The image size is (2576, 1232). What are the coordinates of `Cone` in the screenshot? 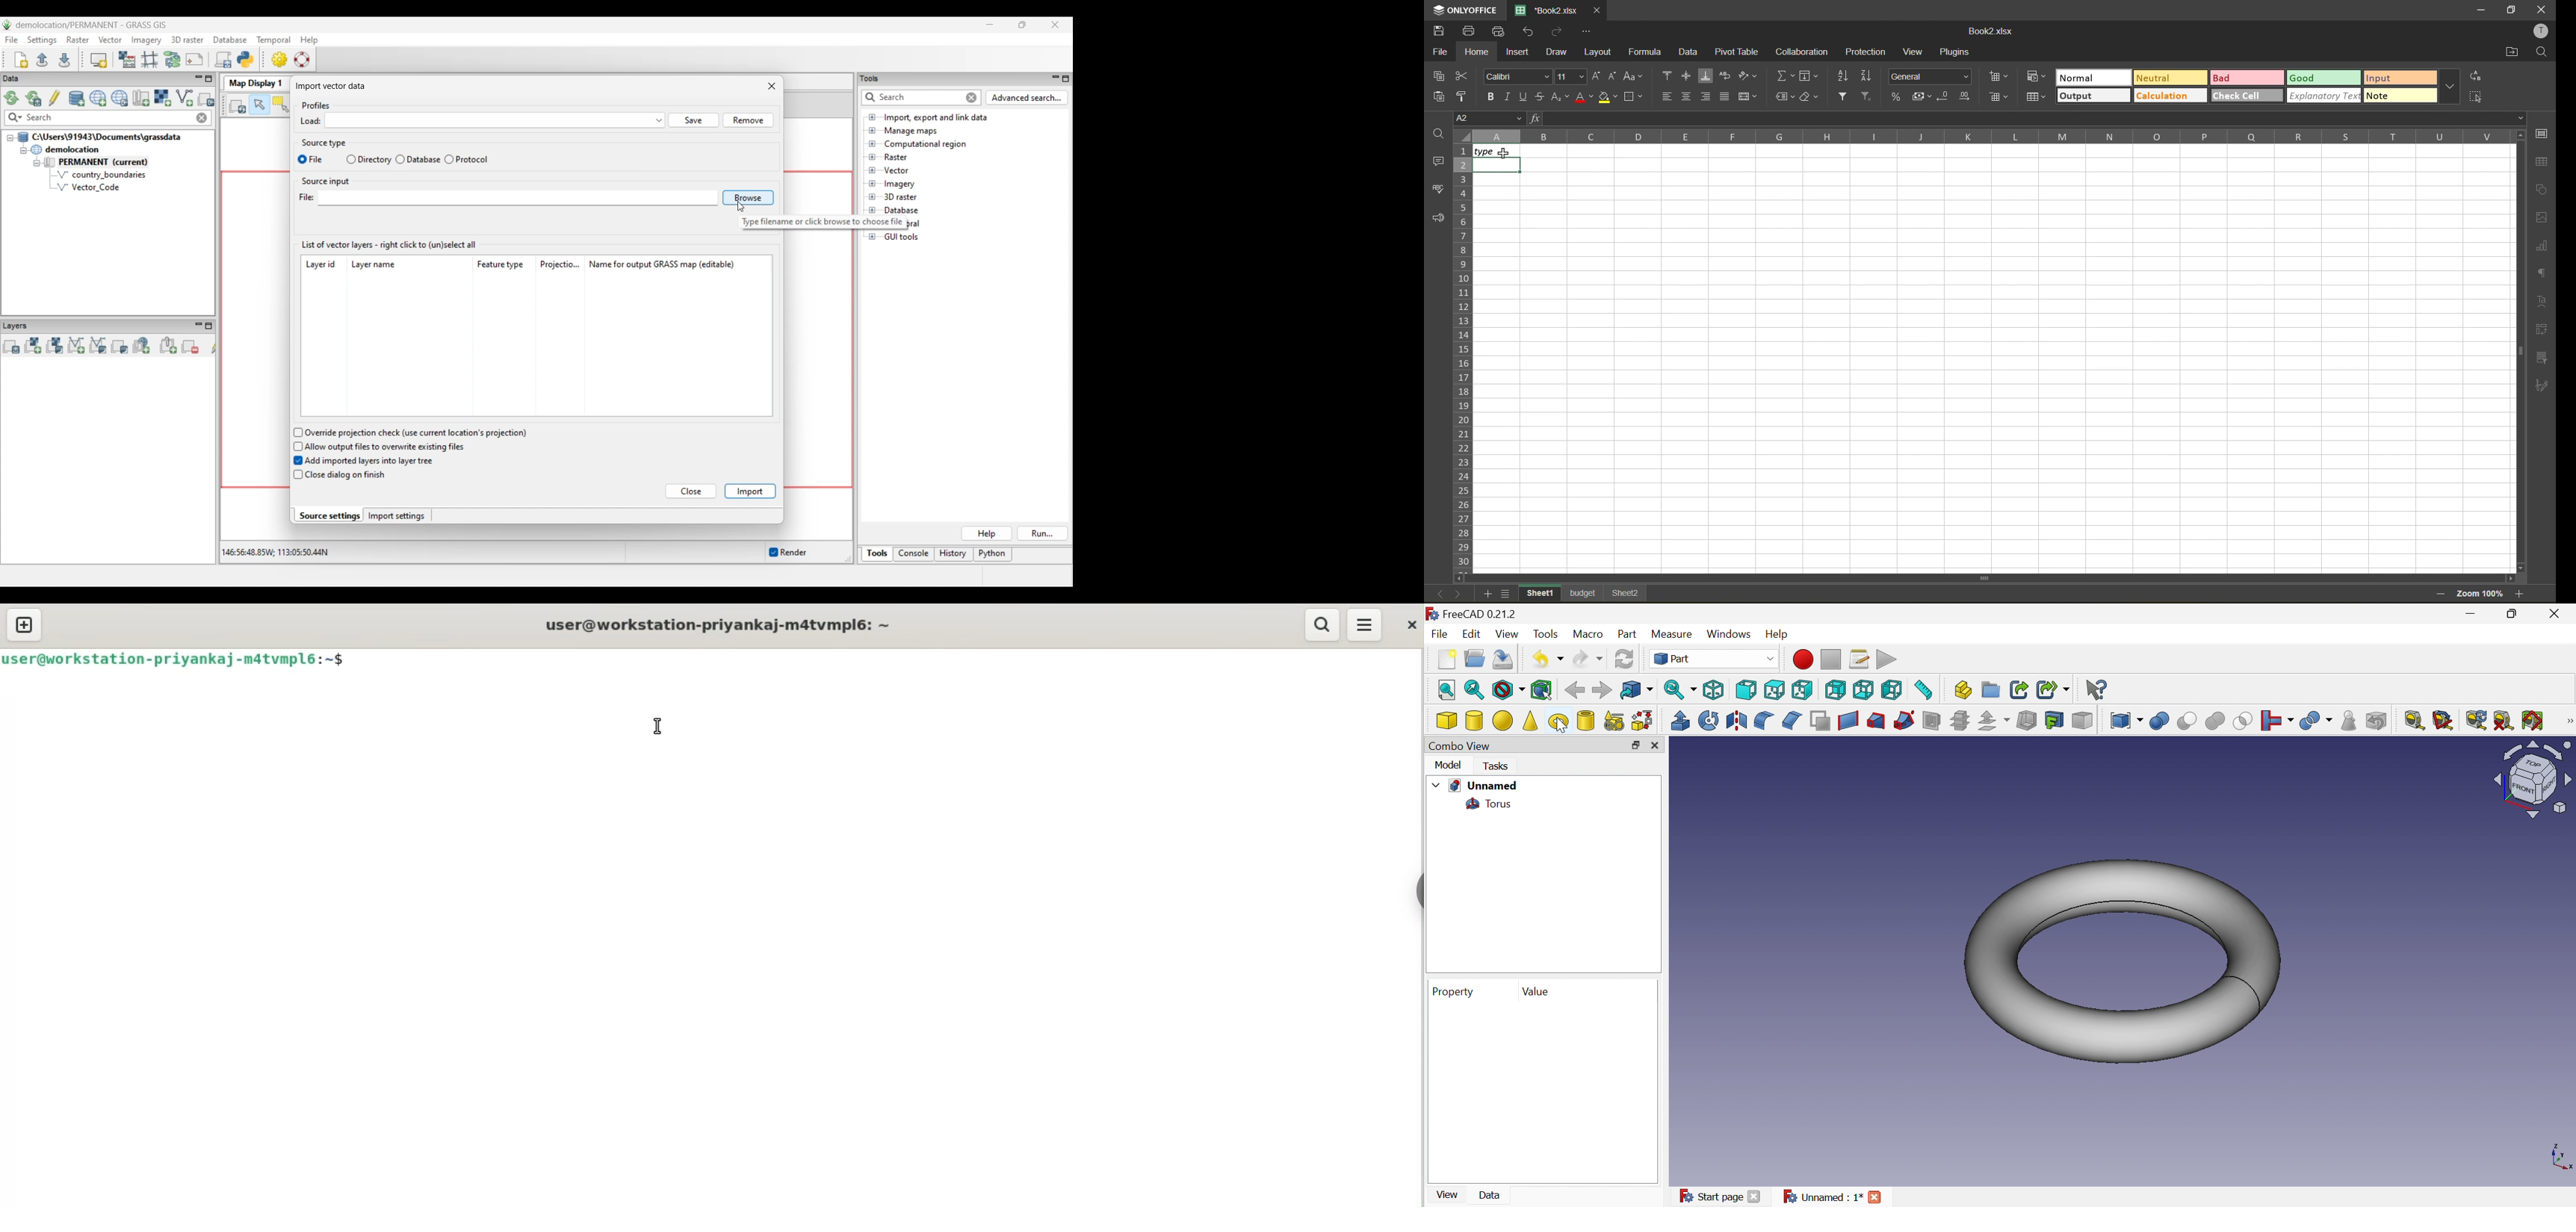 It's located at (1531, 721).